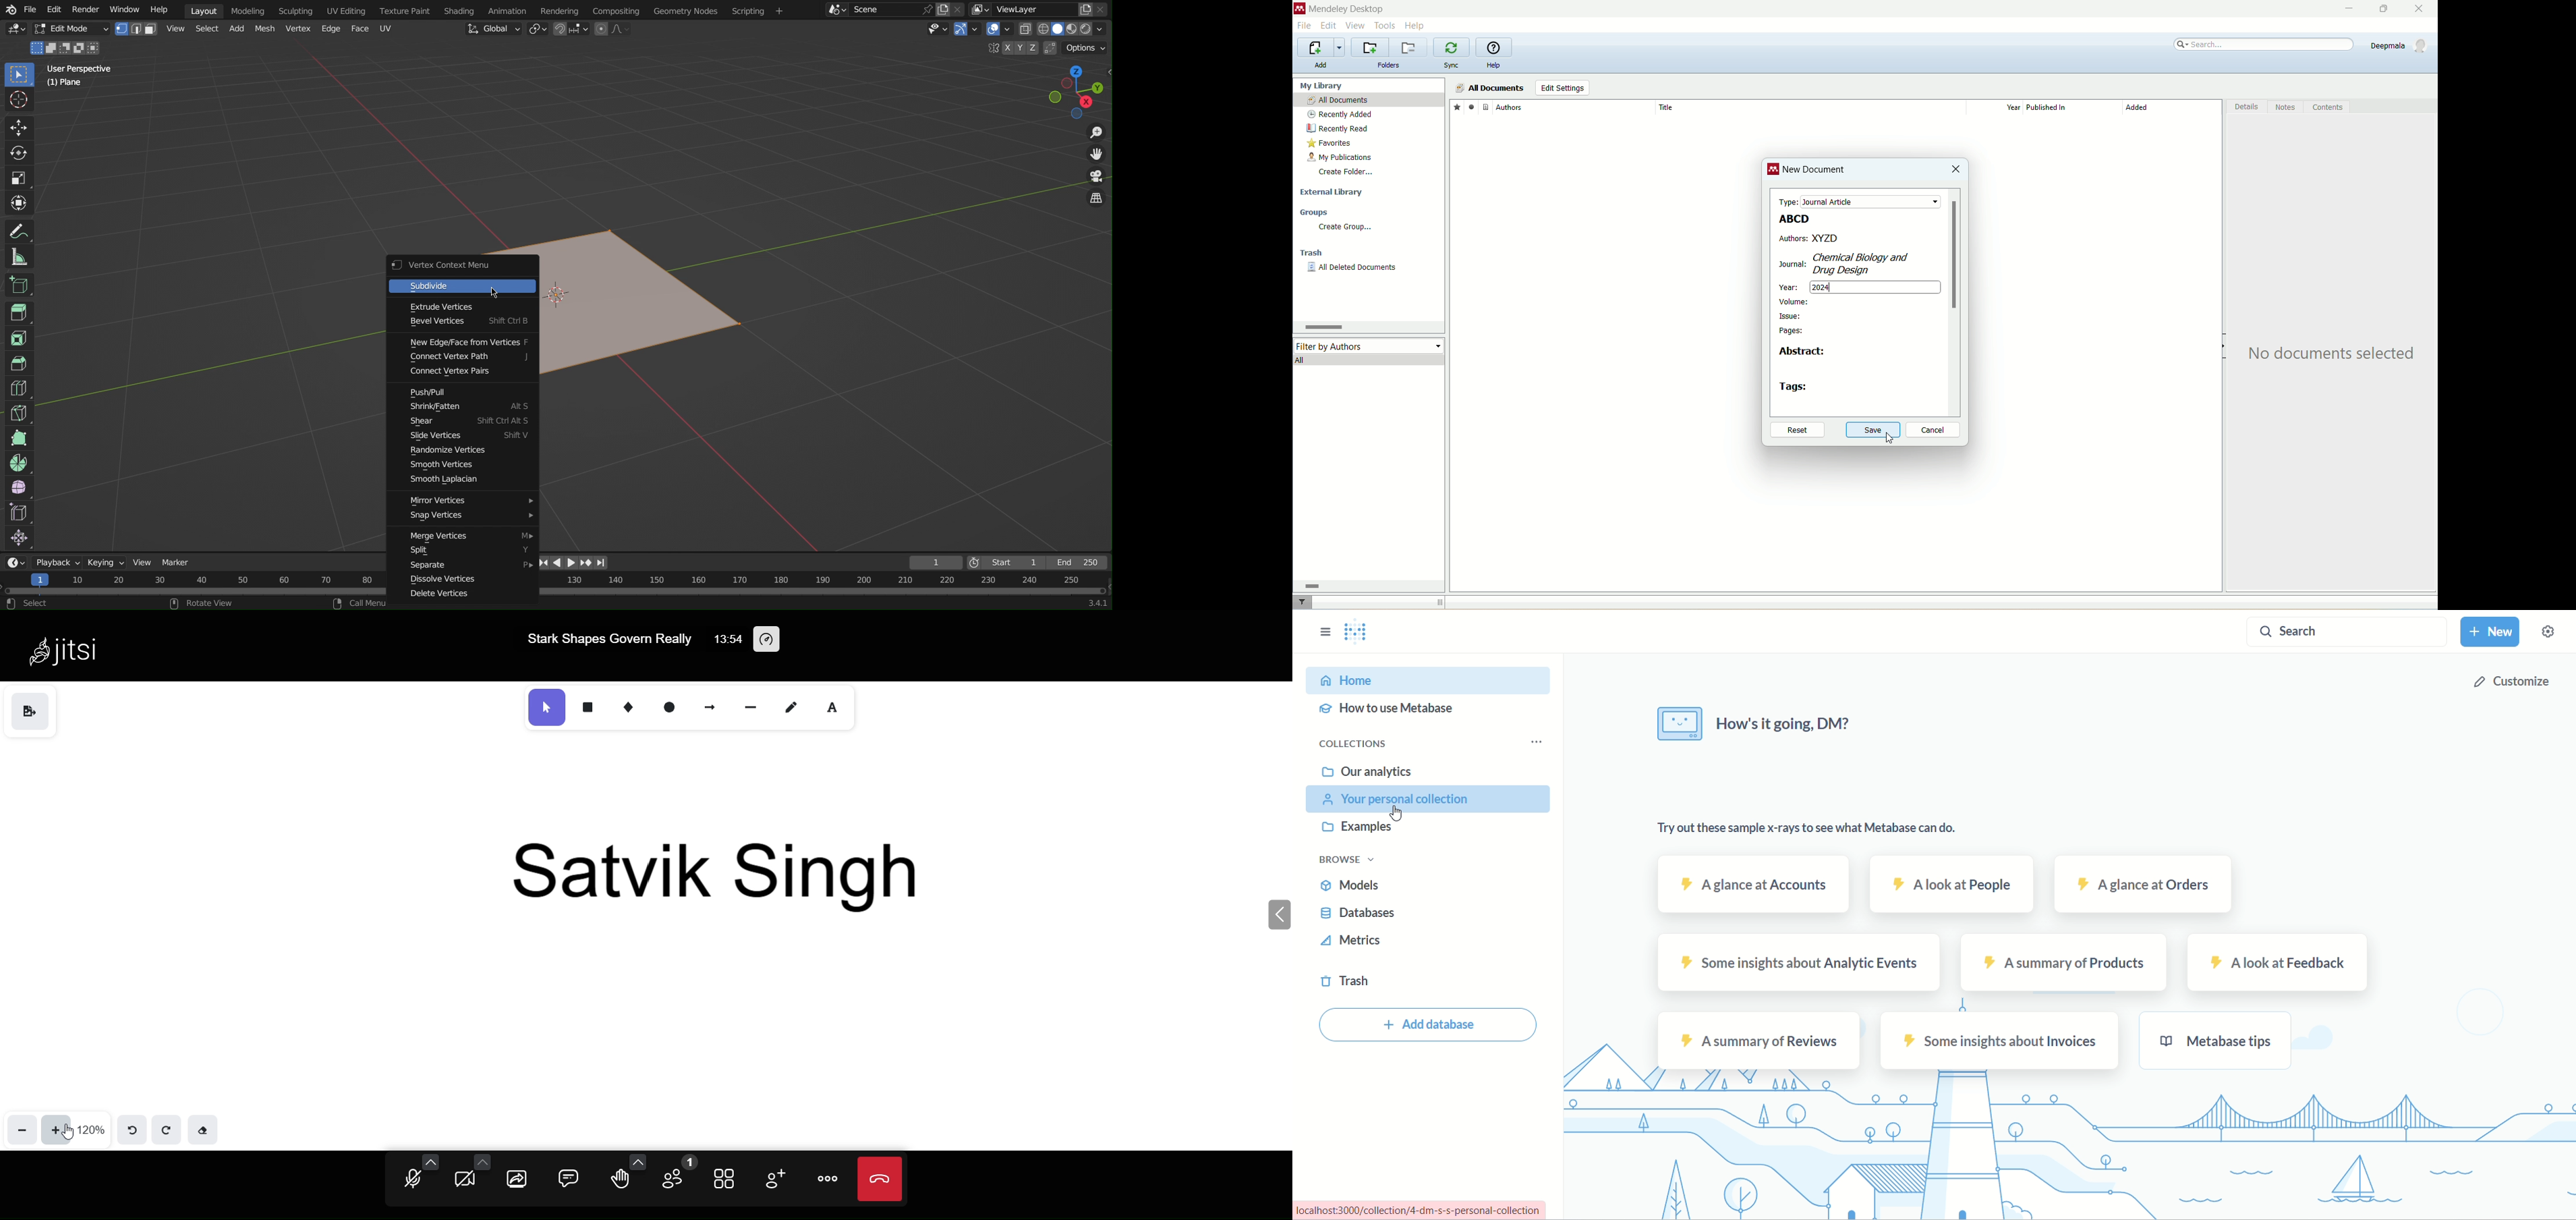 This screenshot has width=2576, height=1232. Describe the element at coordinates (166, 1130) in the screenshot. I see `redo` at that location.